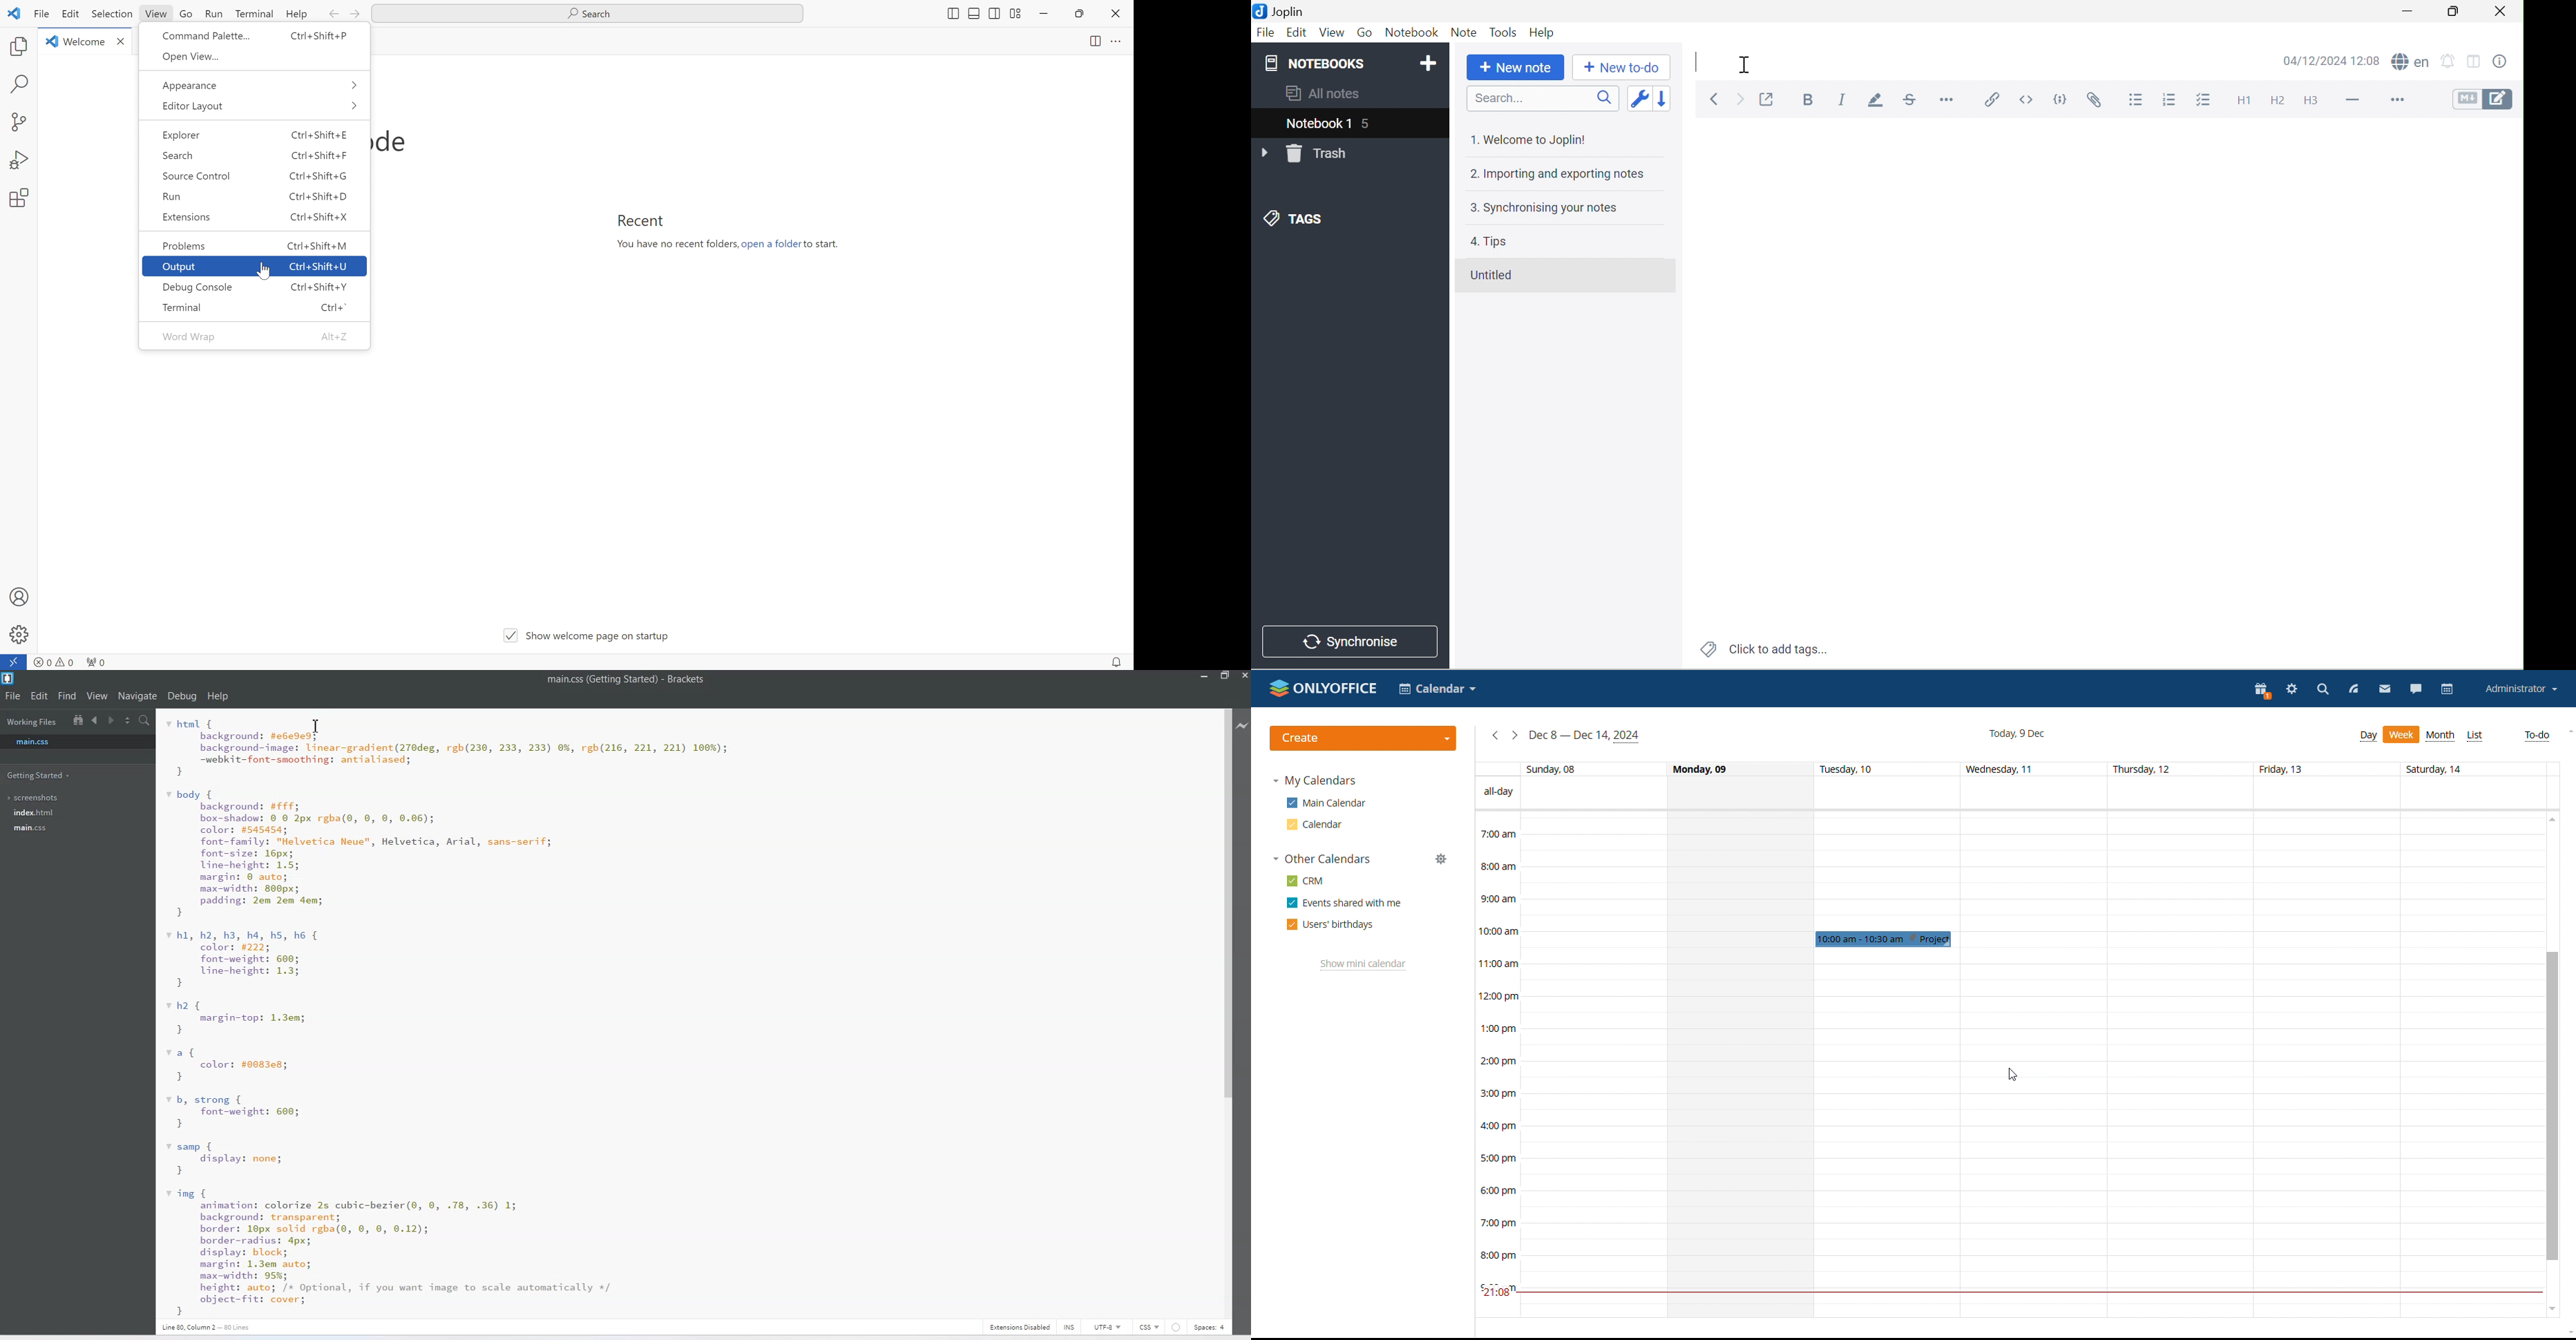  What do you see at coordinates (1284, 11) in the screenshot?
I see `Joplin` at bounding box center [1284, 11].